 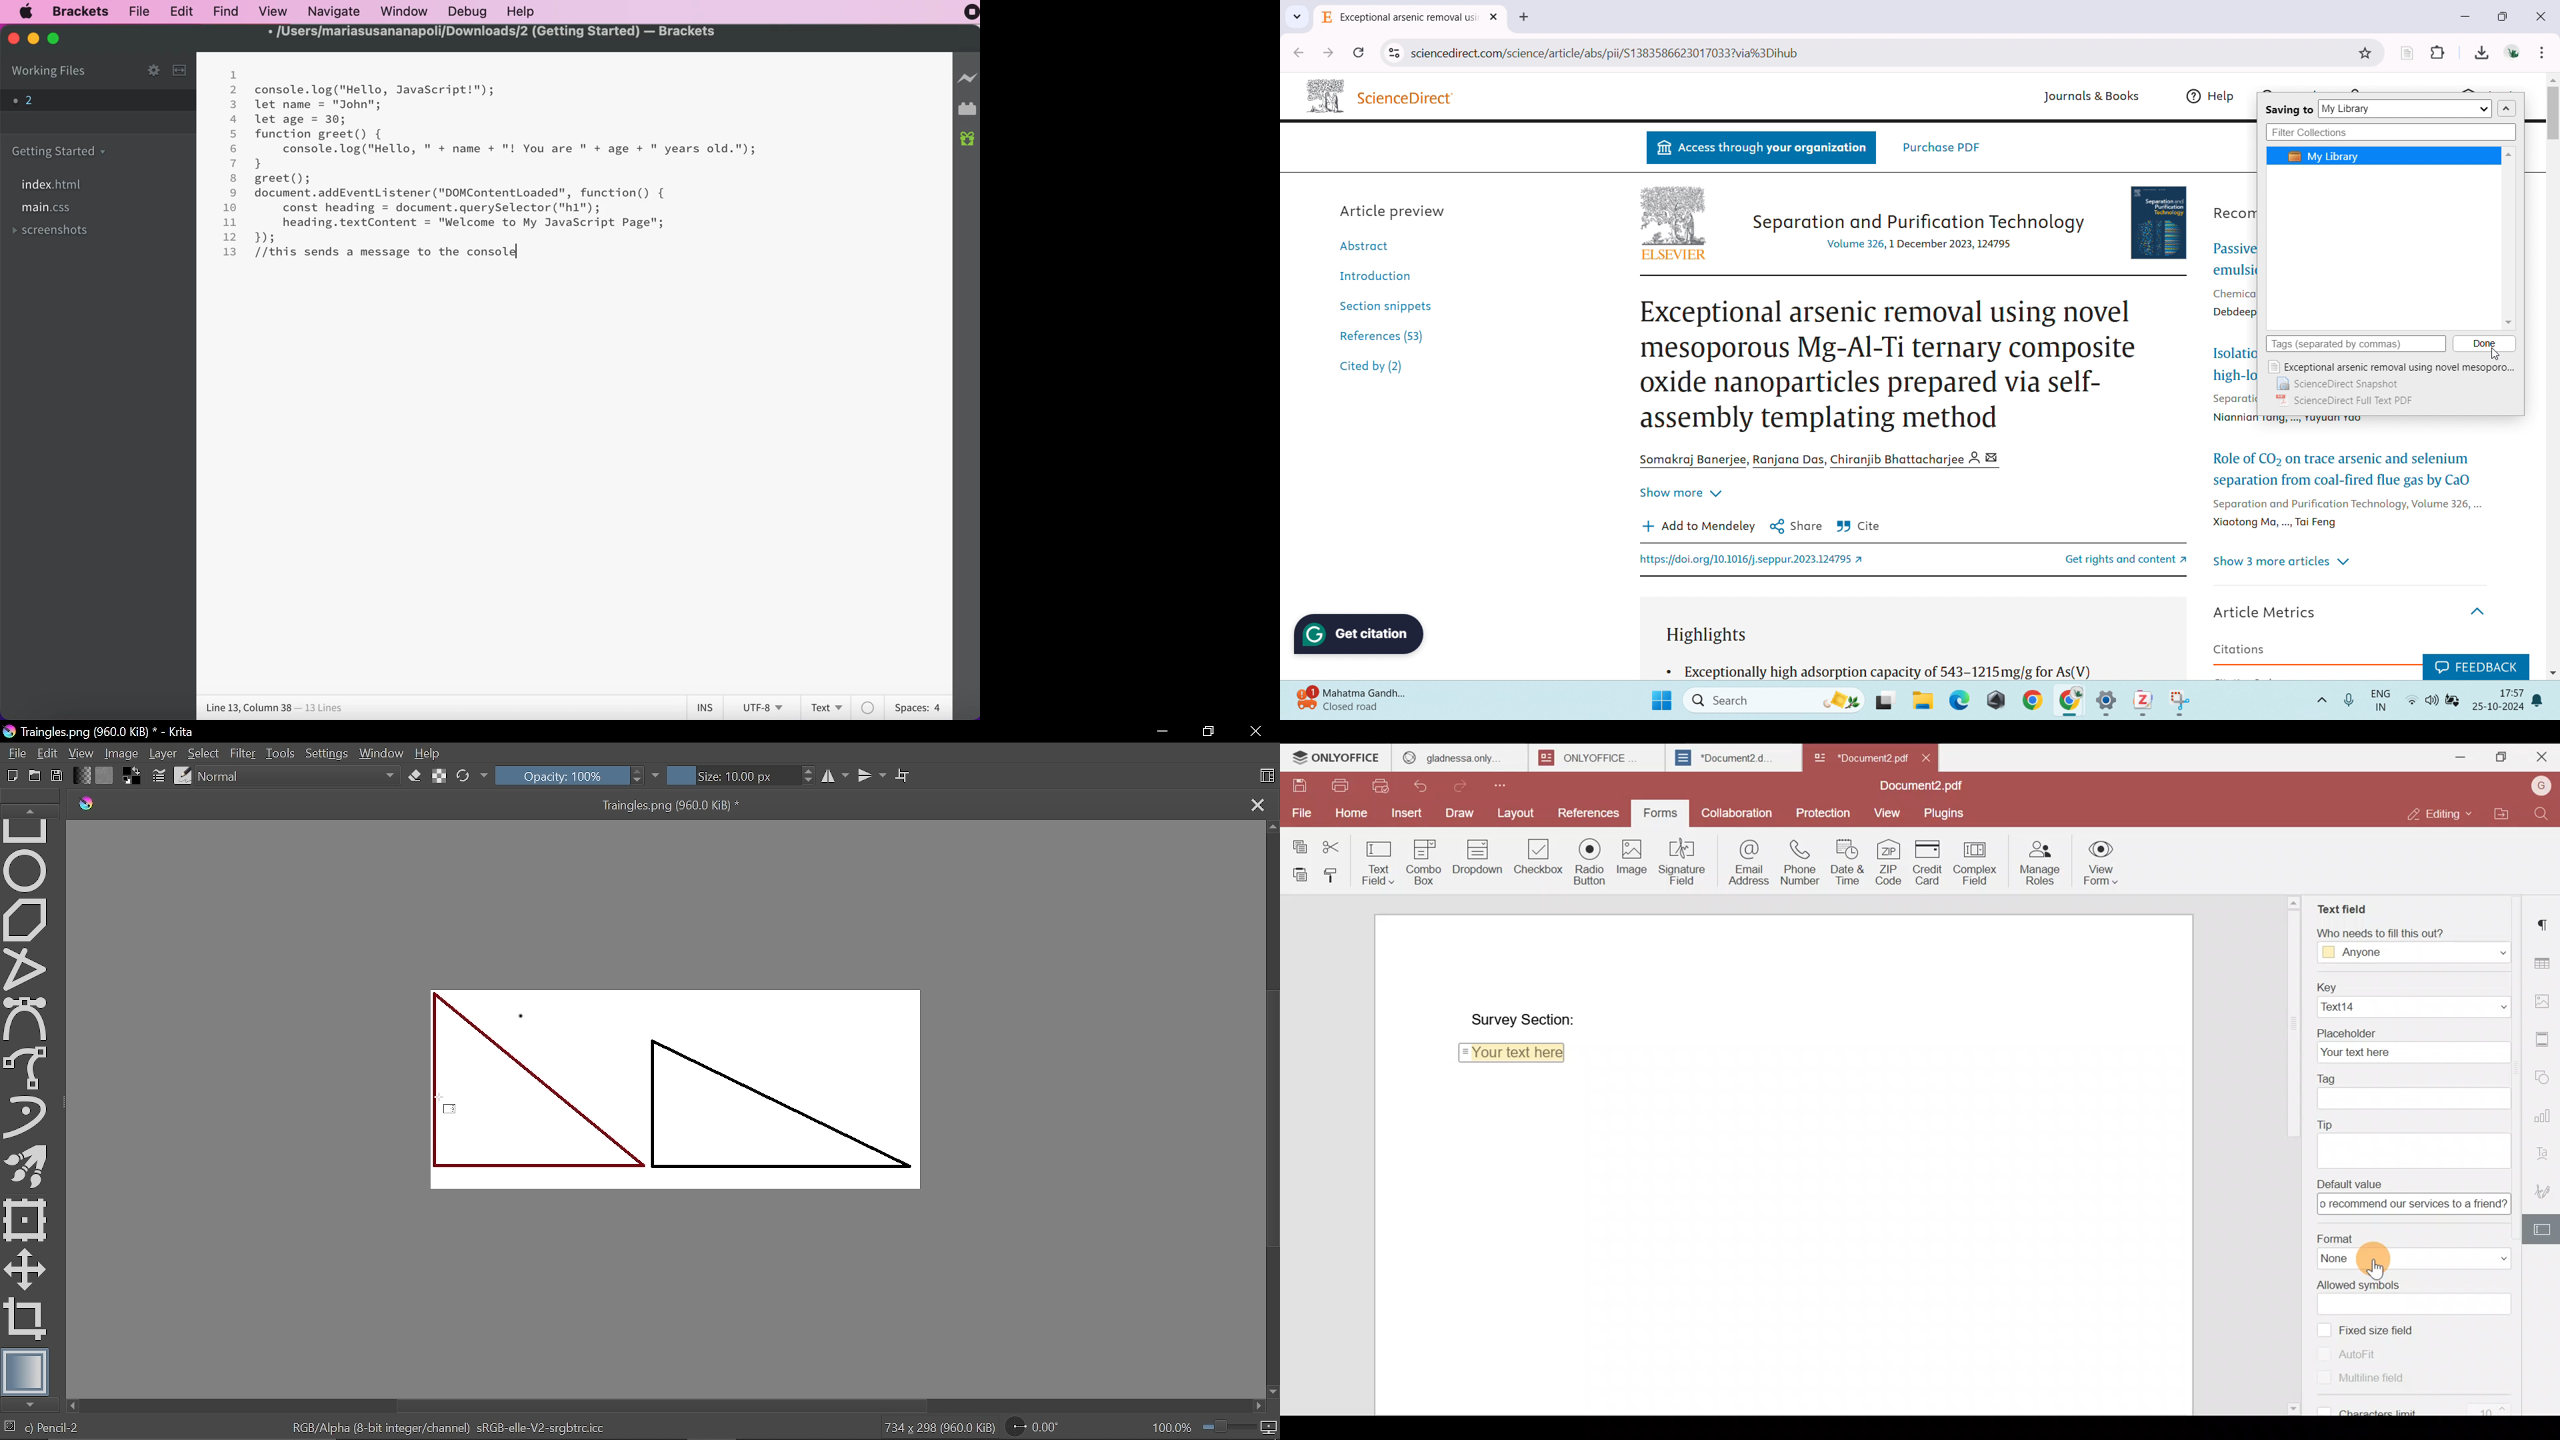 What do you see at coordinates (1385, 334) in the screenshot?
I see `References (53)` at bounding box center [1385, 334].